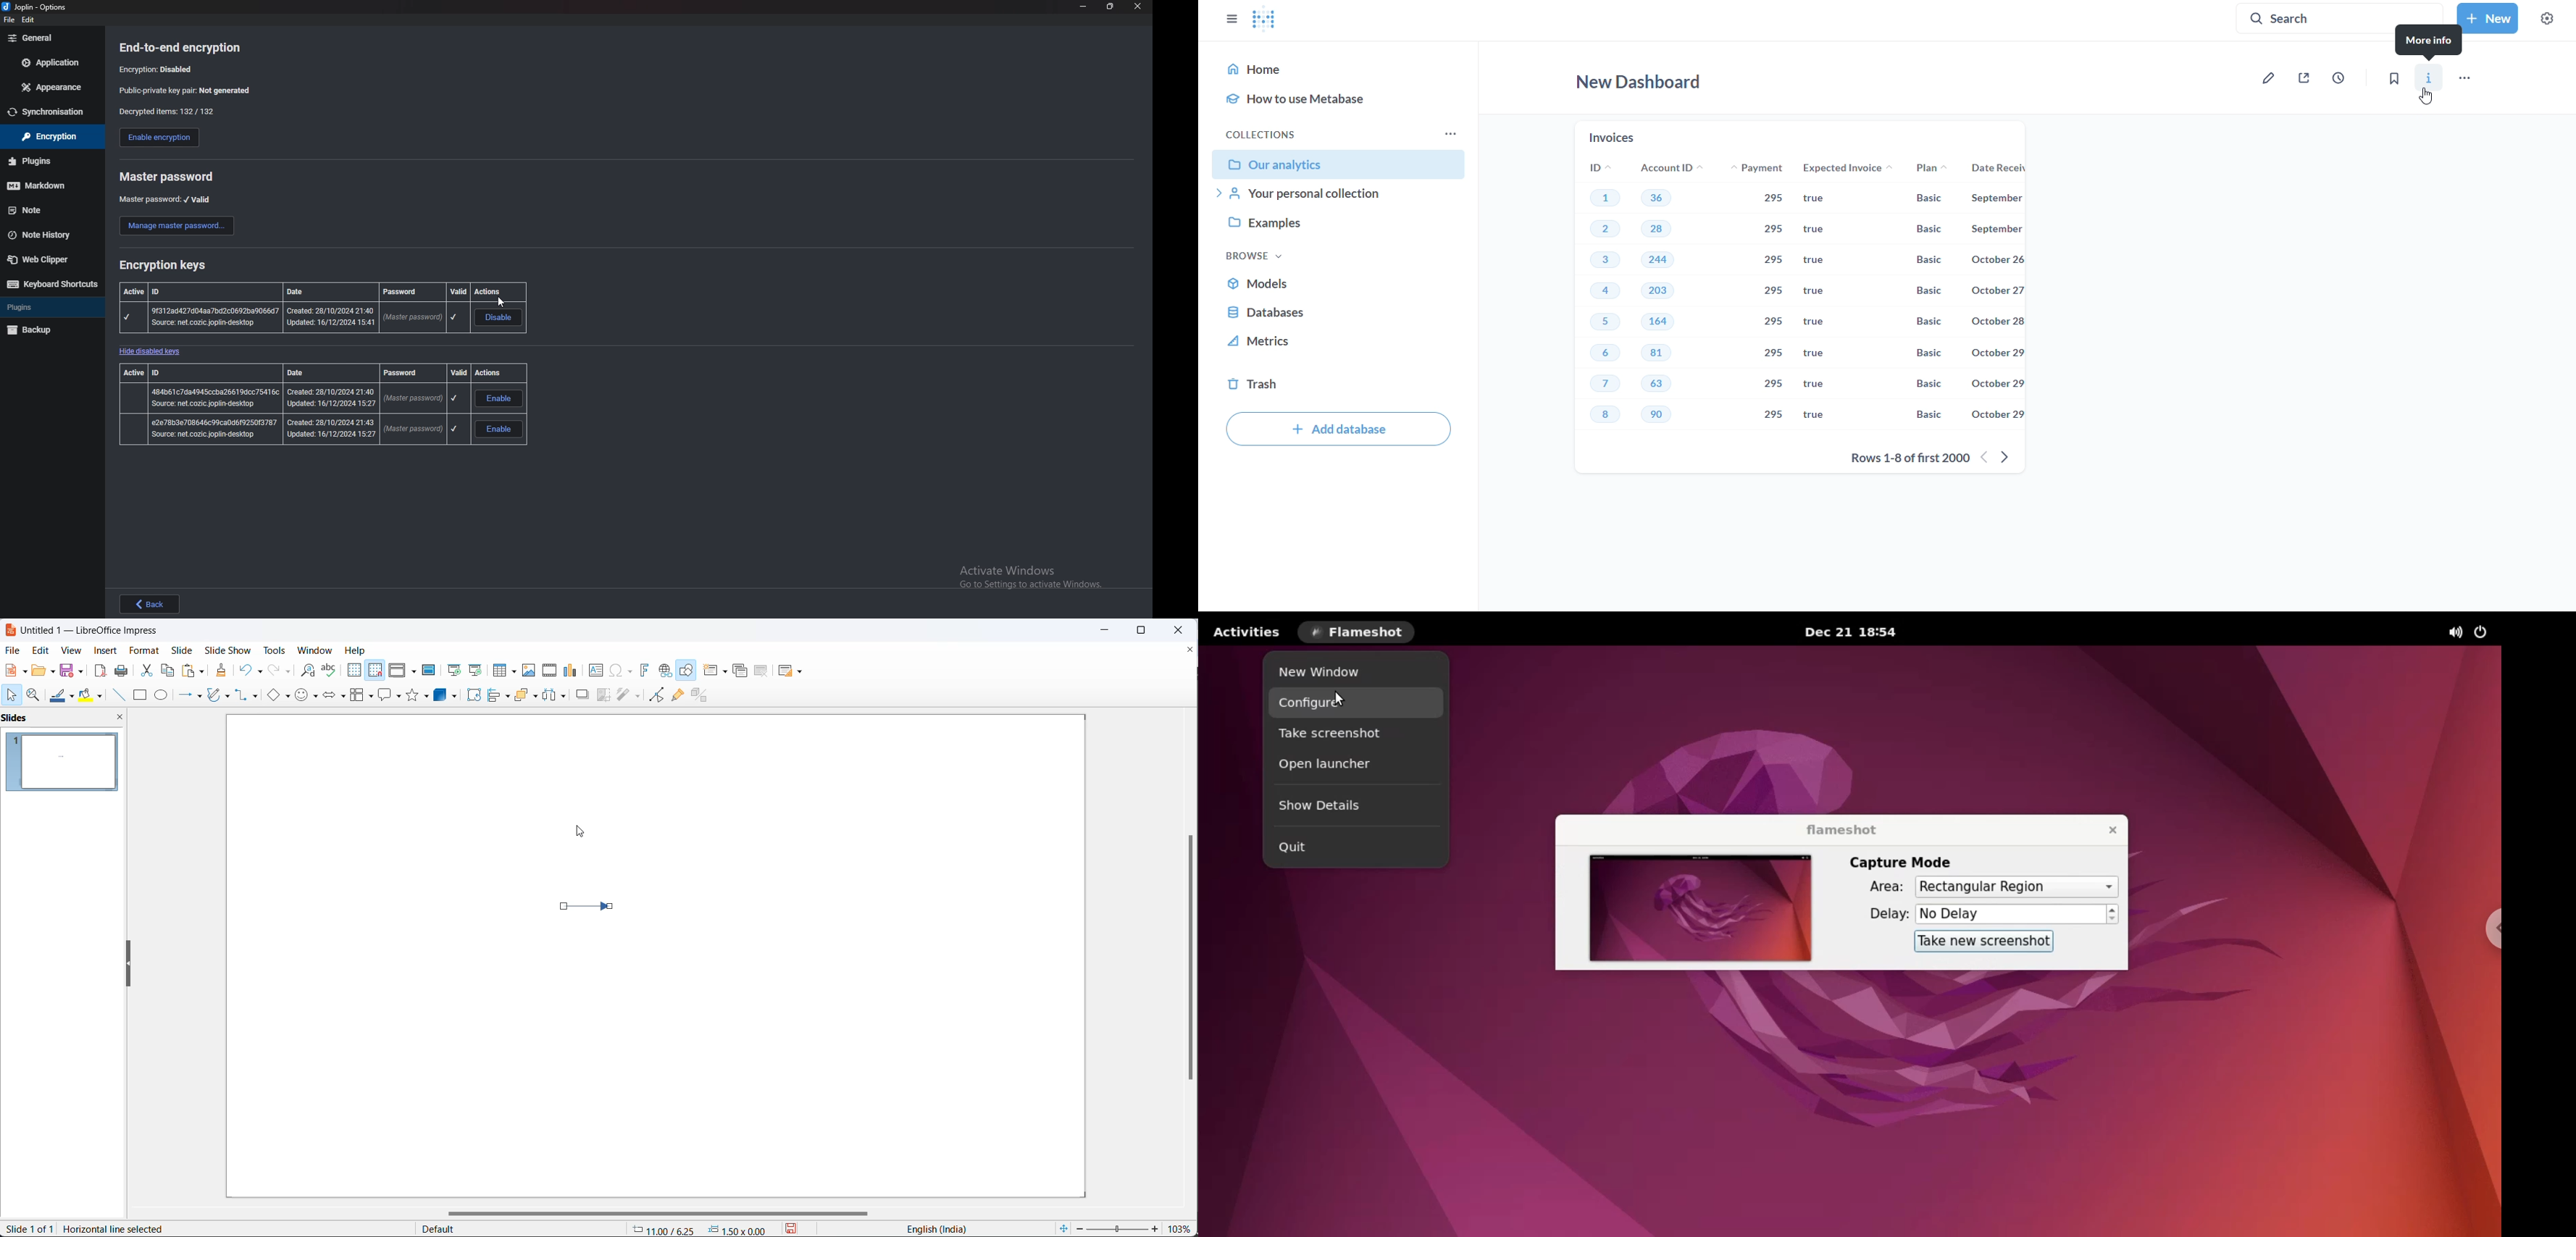 Image resolution: width=2576 pixels, height=1260 pixels. Describe the element at coordinates (1998, 260) in the screenshot. I see `october 26` at that location.